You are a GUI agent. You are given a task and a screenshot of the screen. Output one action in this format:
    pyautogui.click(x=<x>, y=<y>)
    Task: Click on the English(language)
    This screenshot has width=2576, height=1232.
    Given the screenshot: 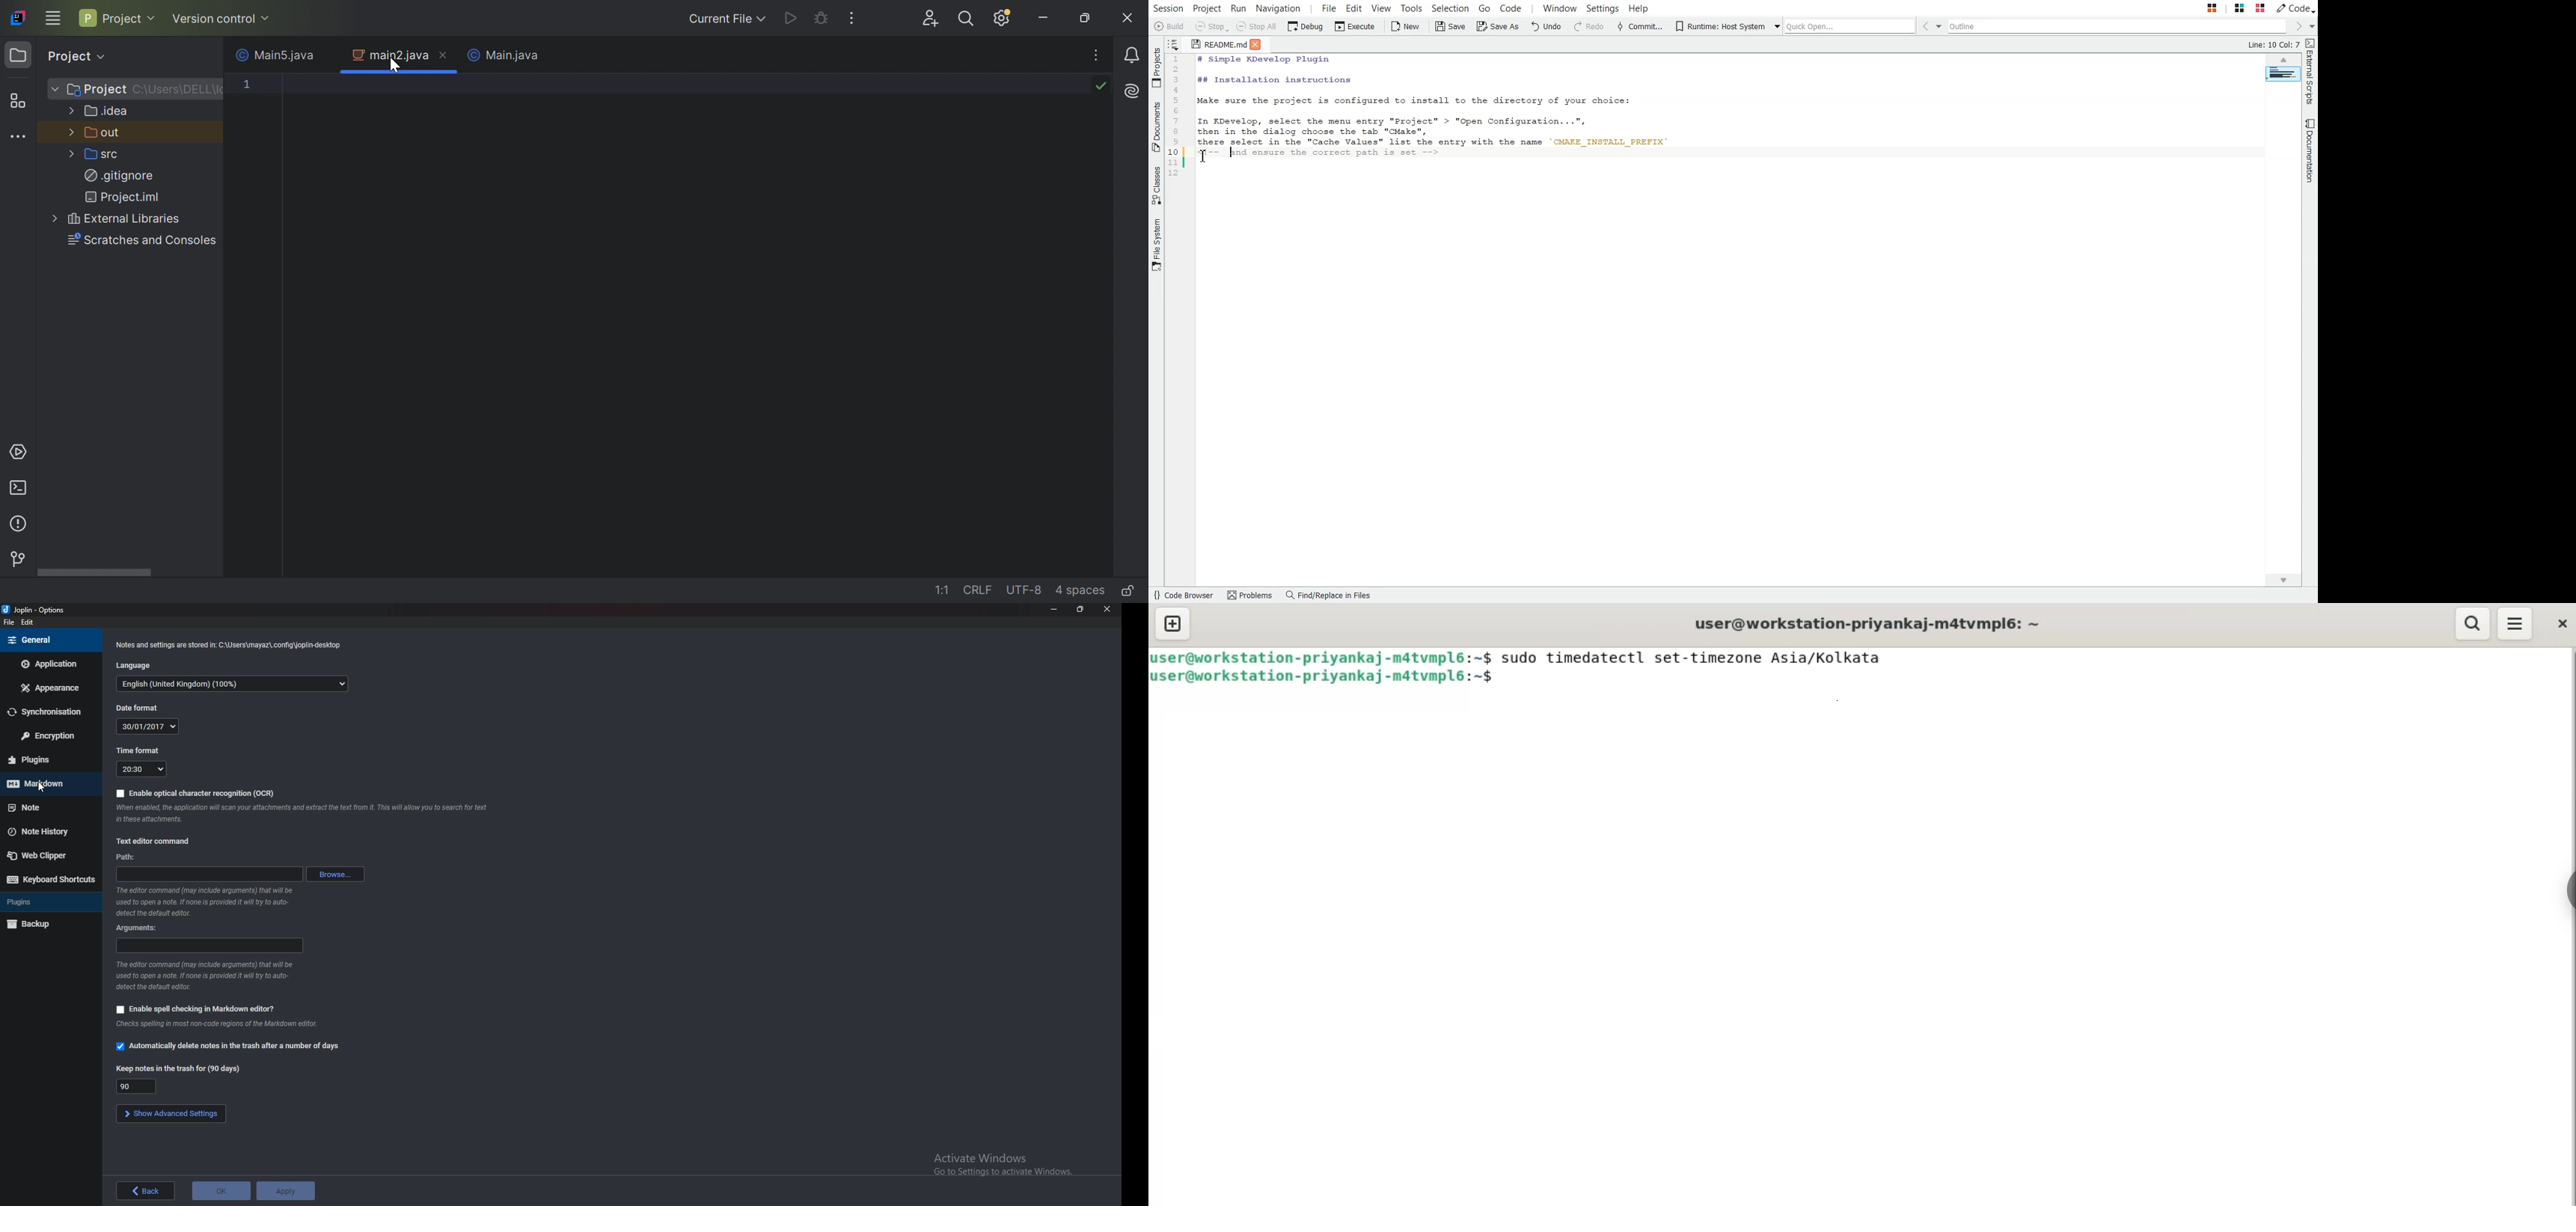 What is the action you would take?
    pyautogui.click(x=234, y=684)
    